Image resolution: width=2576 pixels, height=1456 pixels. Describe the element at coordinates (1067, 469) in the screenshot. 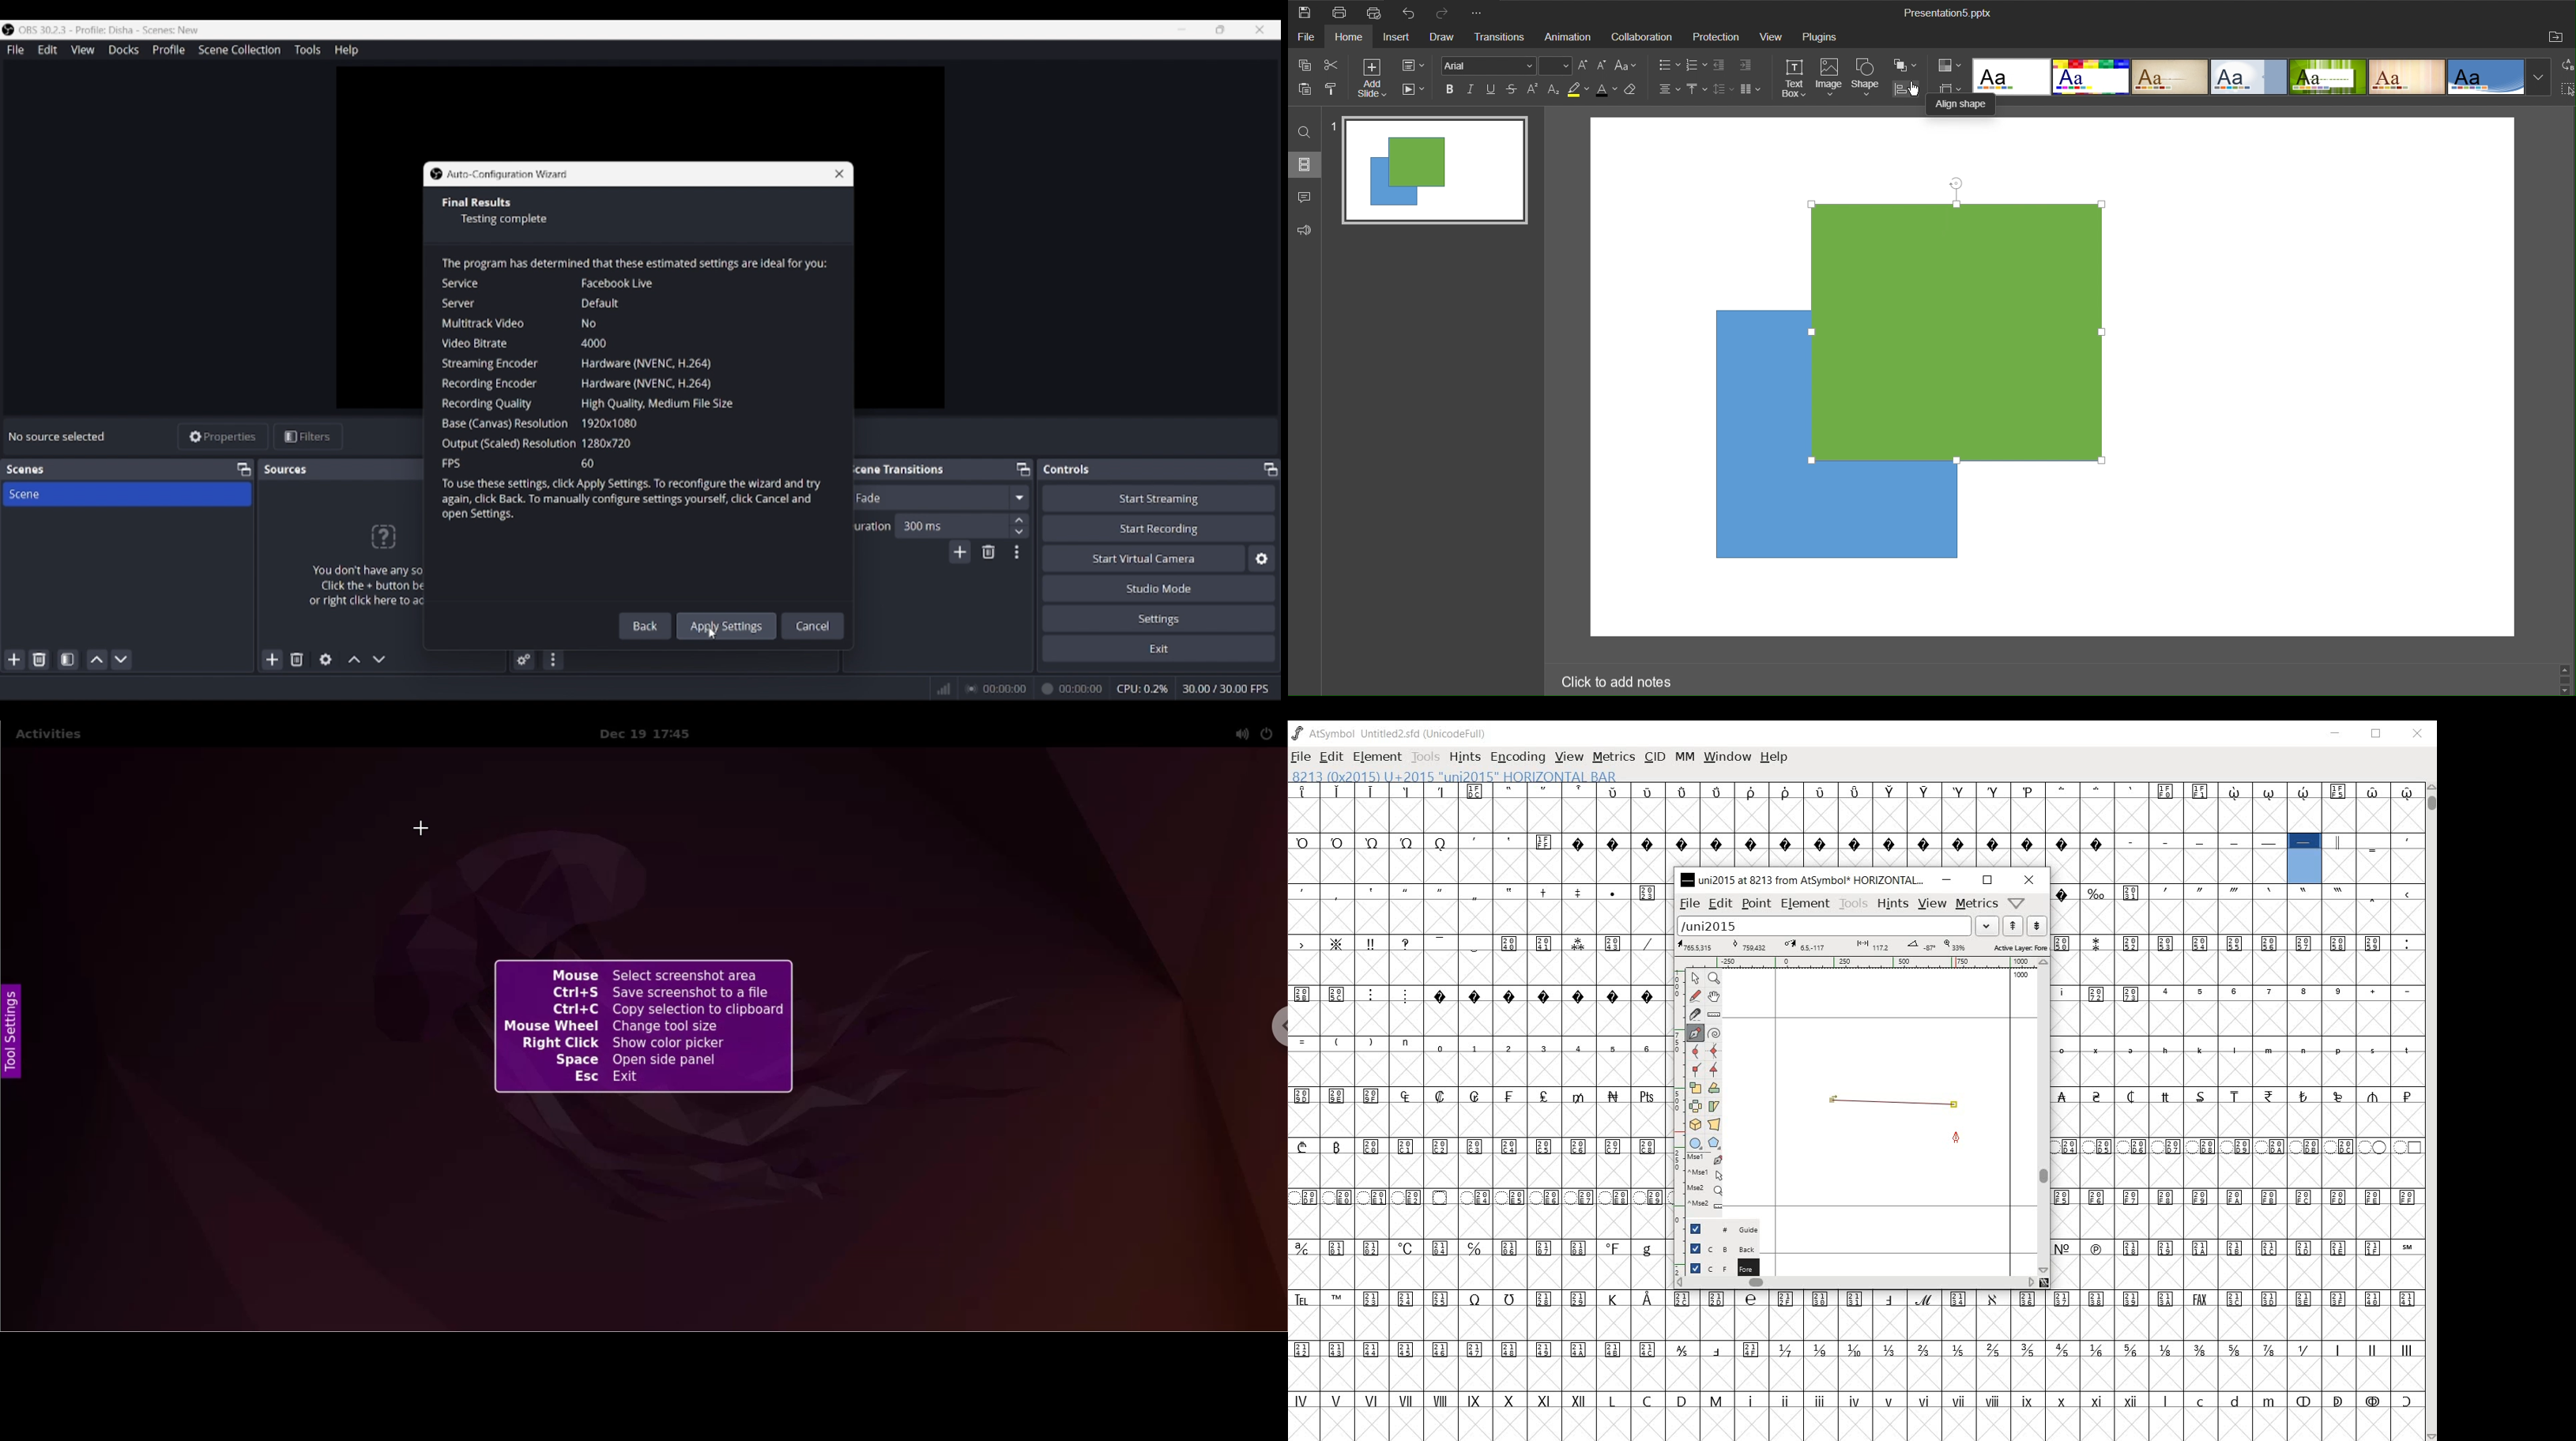

I see `Panel title` at that location.